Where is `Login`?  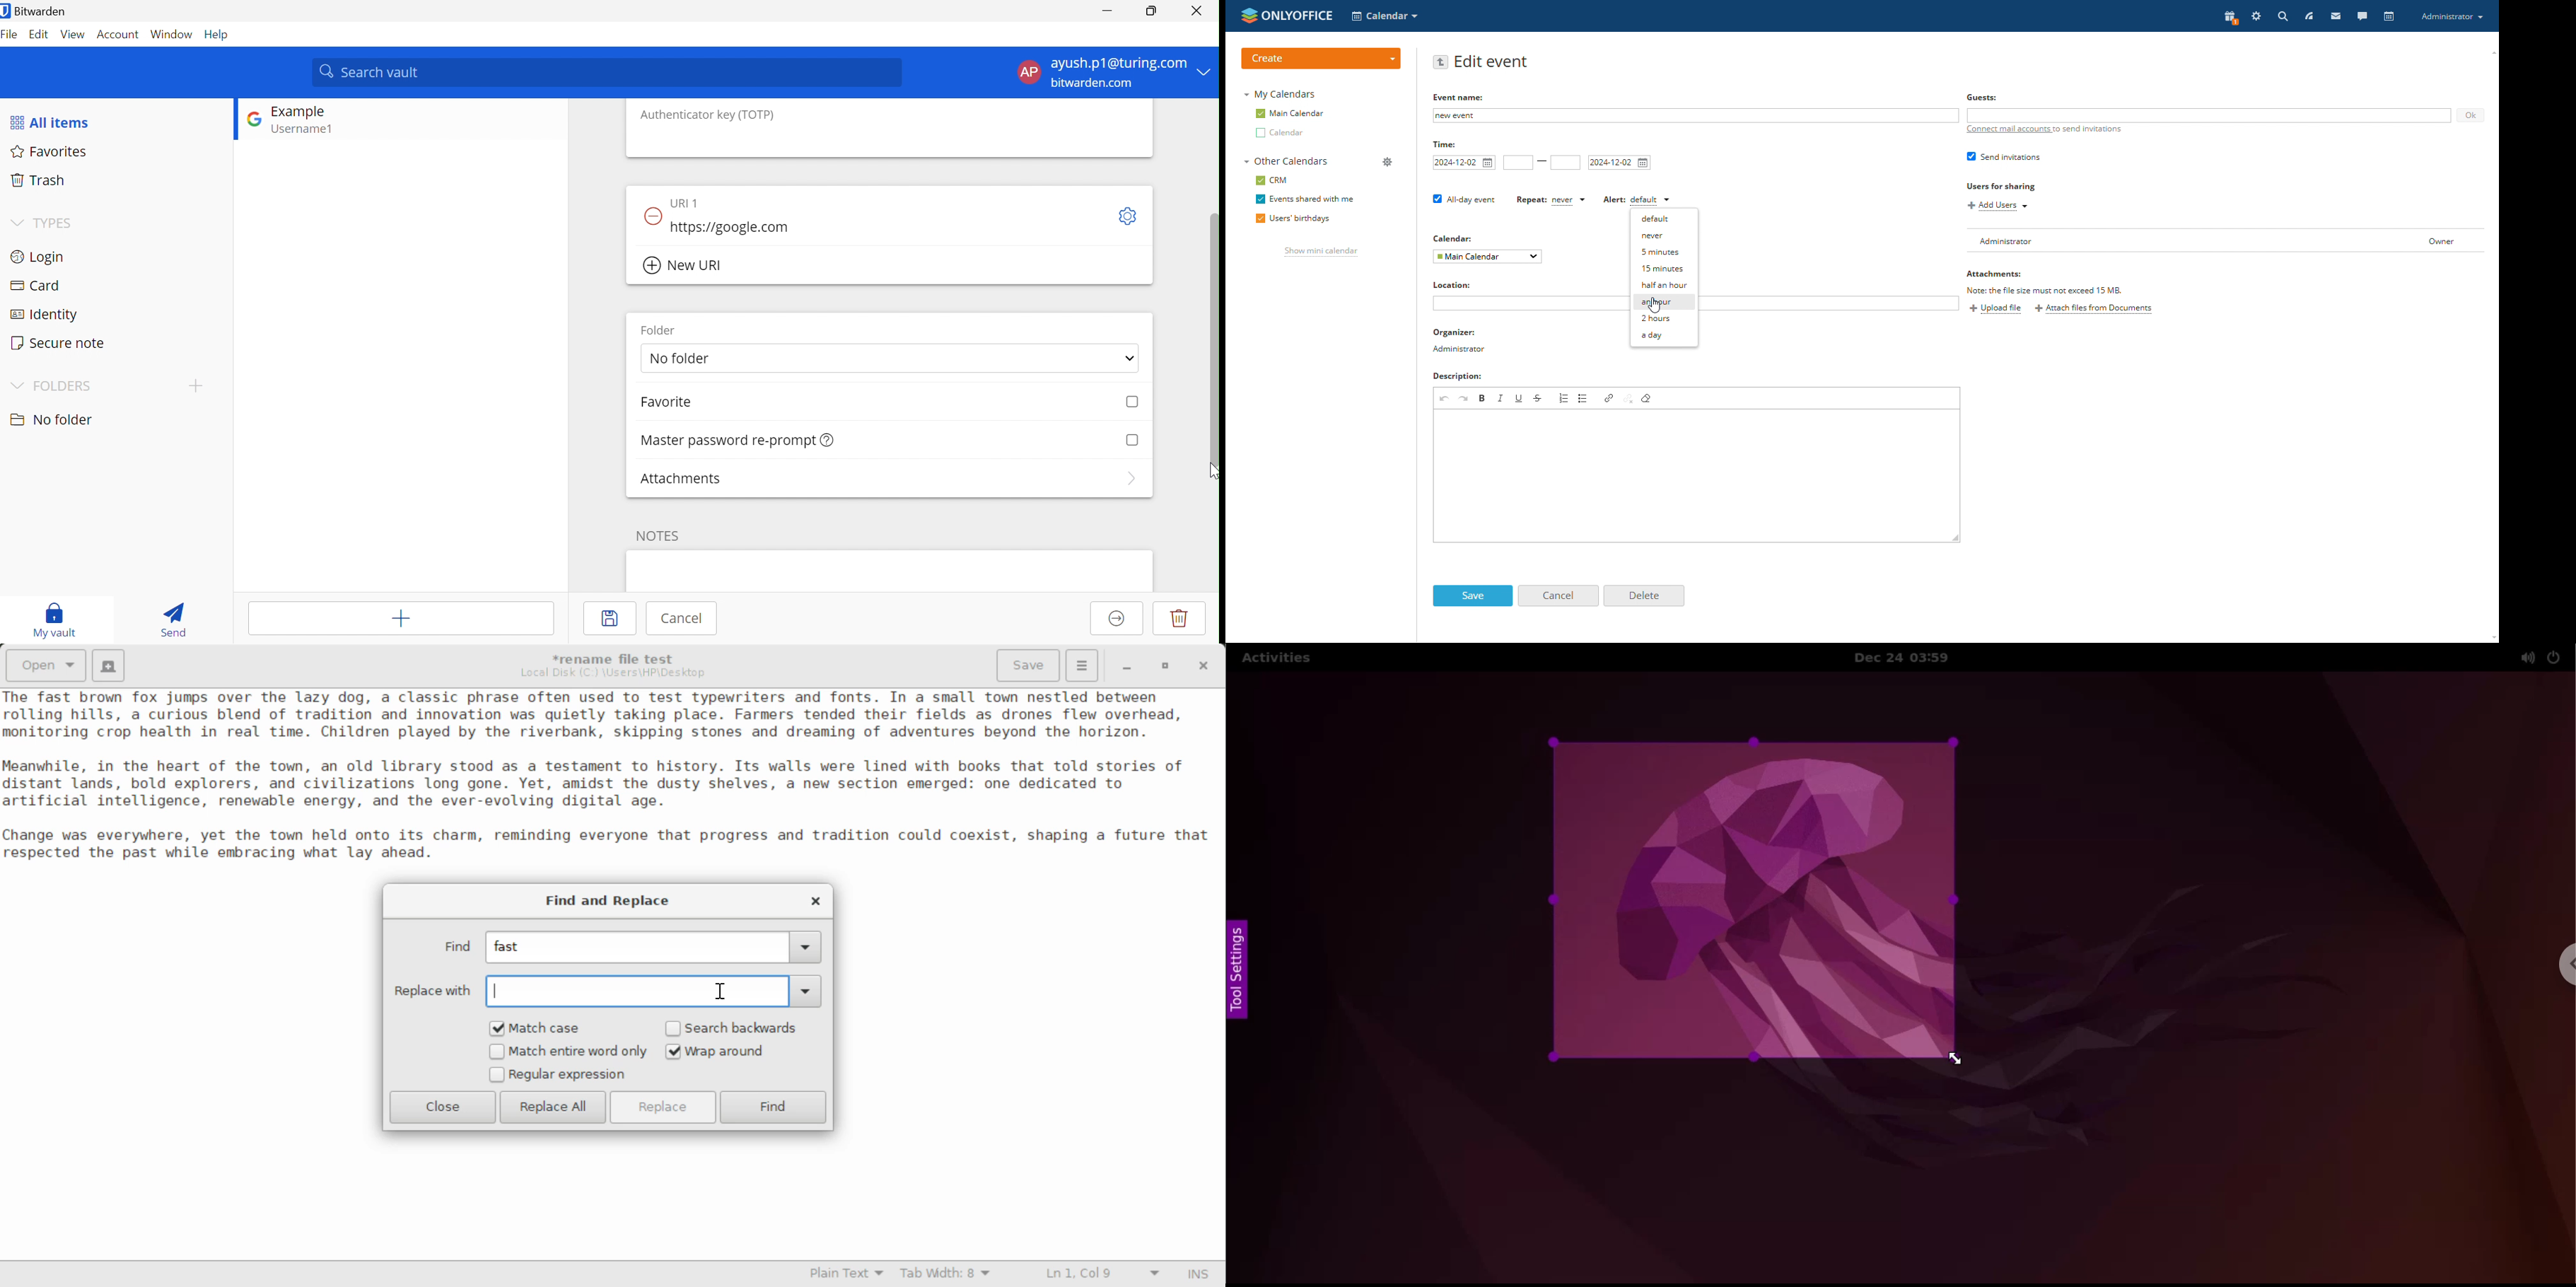 Login is located at coordinates (38, 256).